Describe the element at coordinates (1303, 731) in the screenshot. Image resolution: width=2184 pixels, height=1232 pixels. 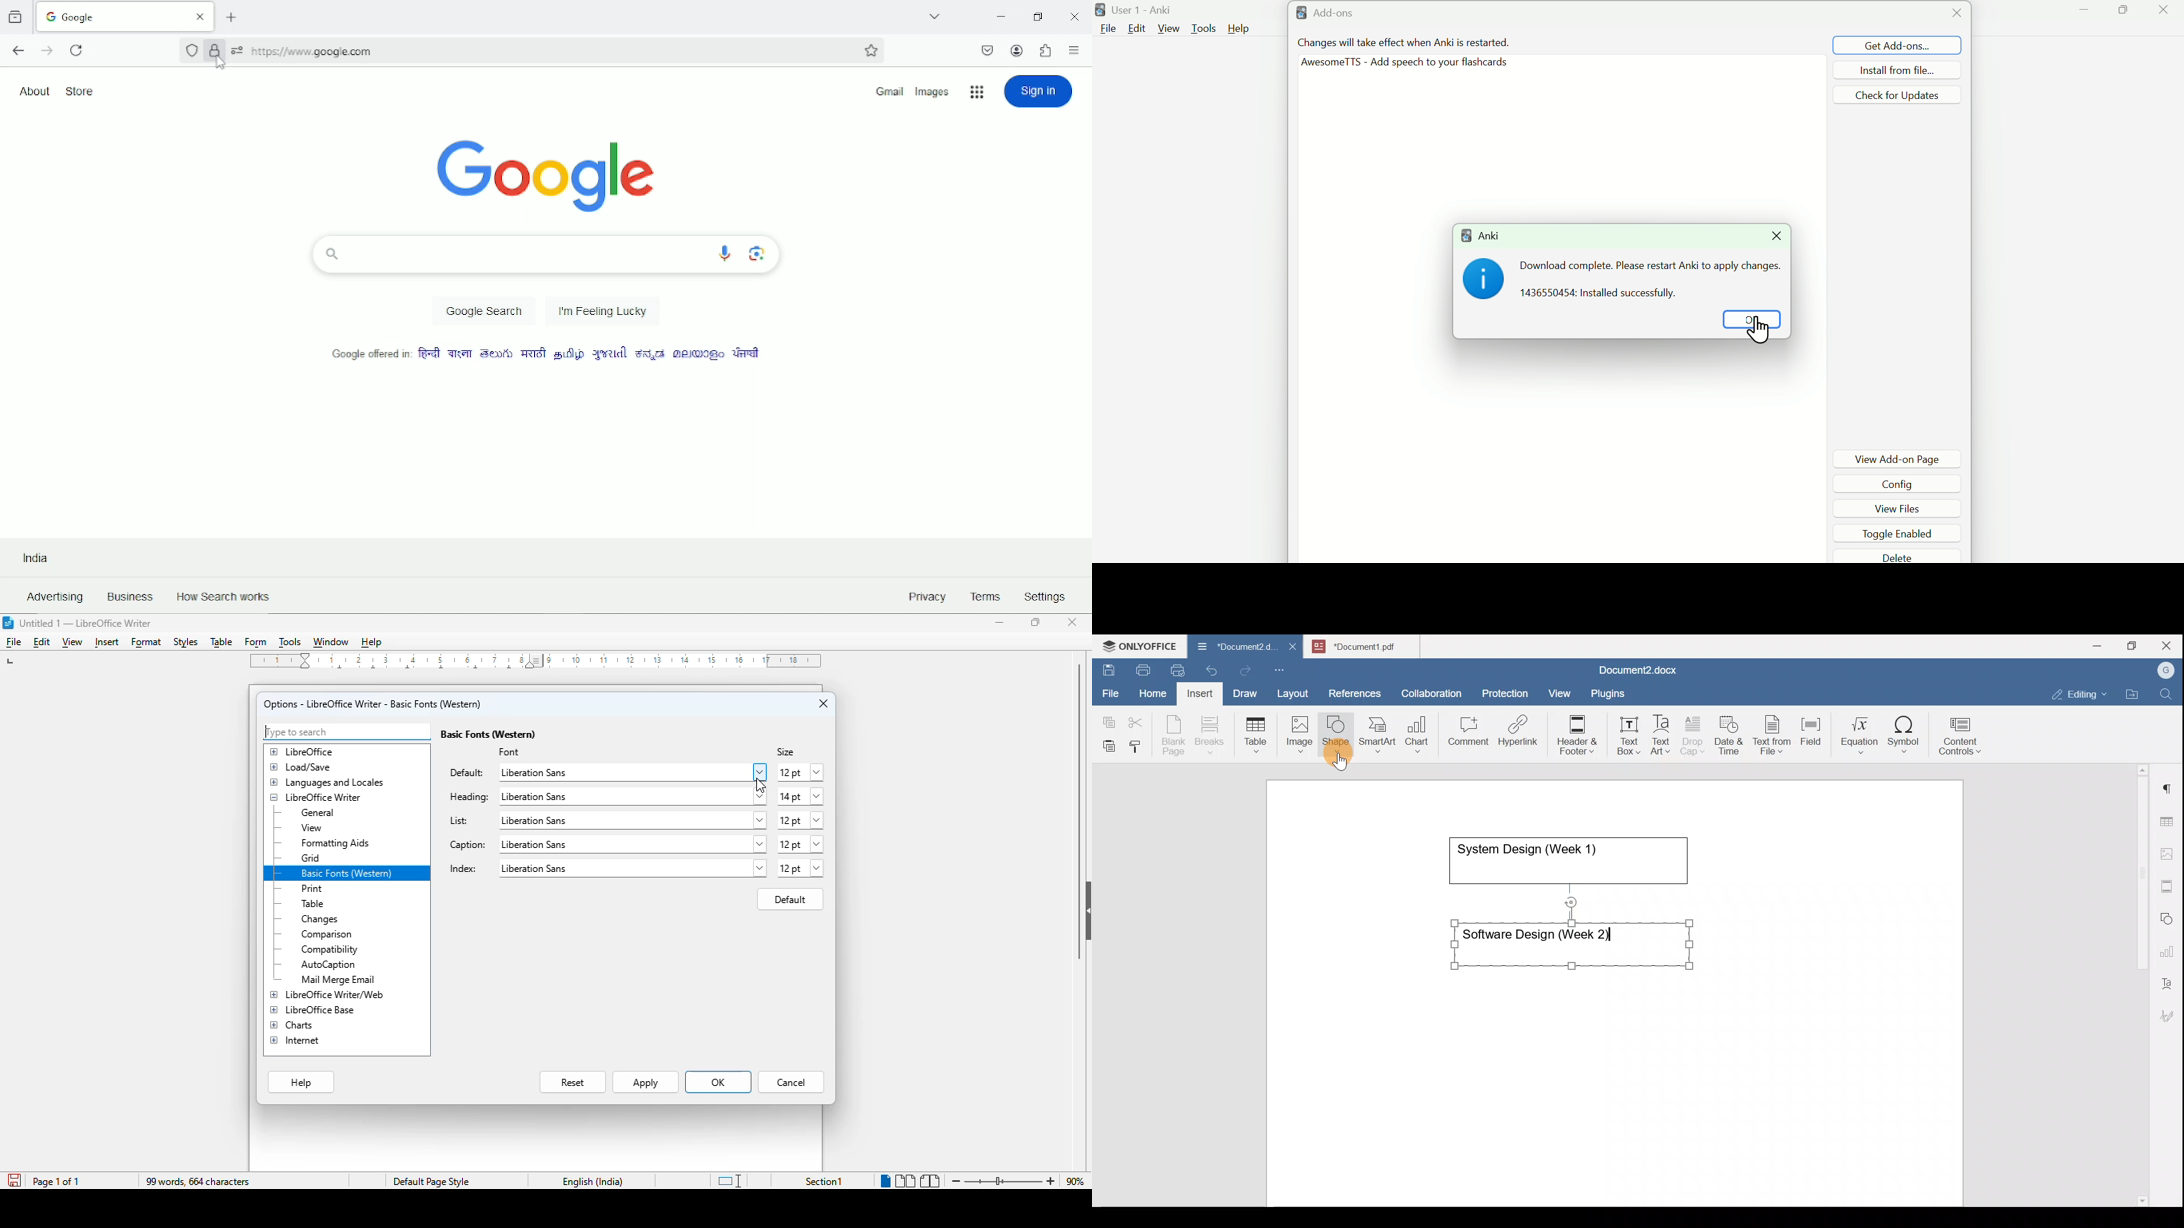
I see `Image` at that location.